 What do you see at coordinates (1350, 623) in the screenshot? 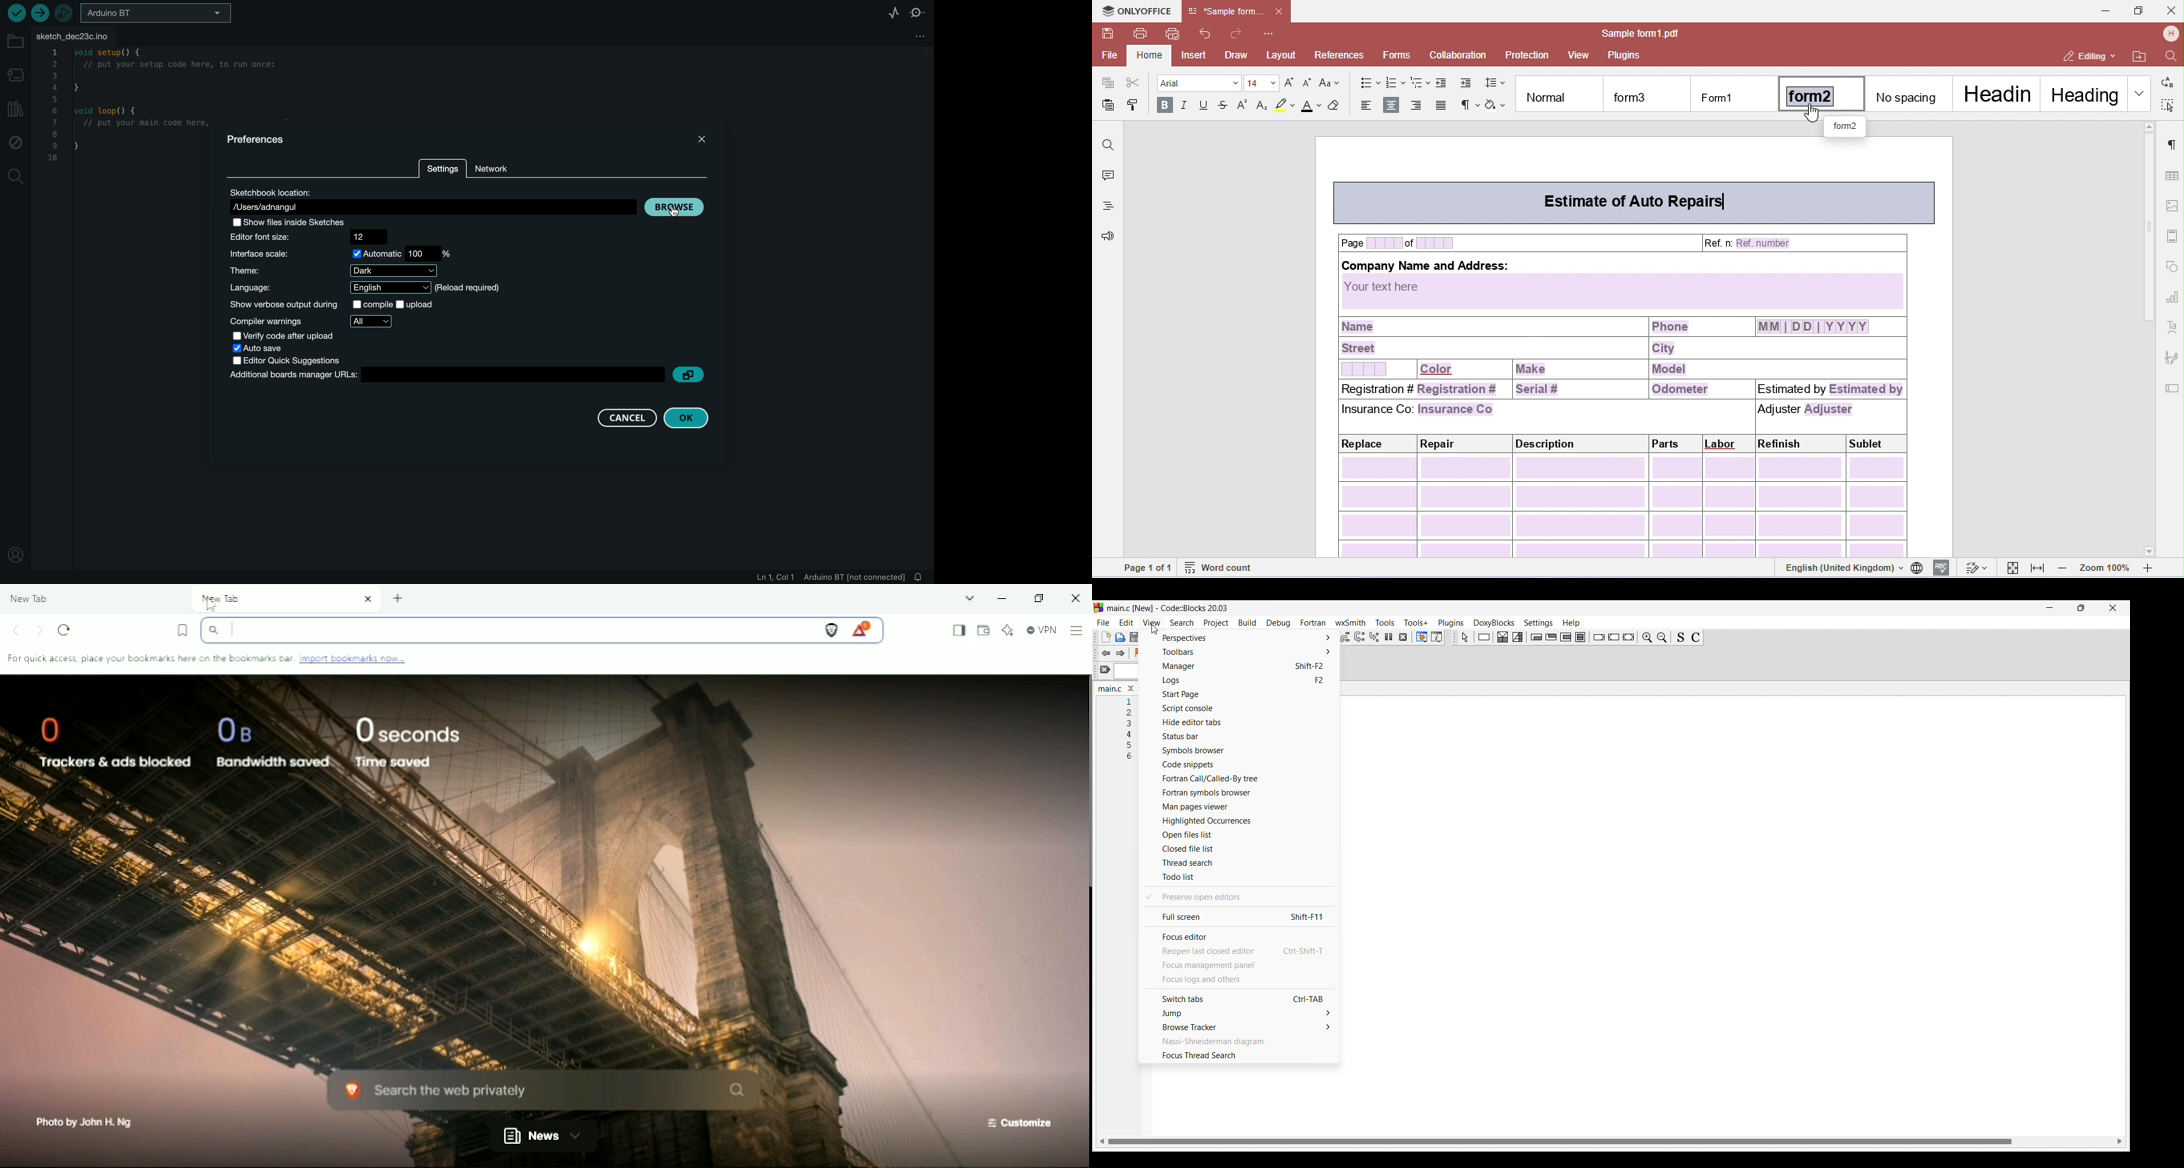
I see `wxSmith menu` at bounding box center [1350, 623].